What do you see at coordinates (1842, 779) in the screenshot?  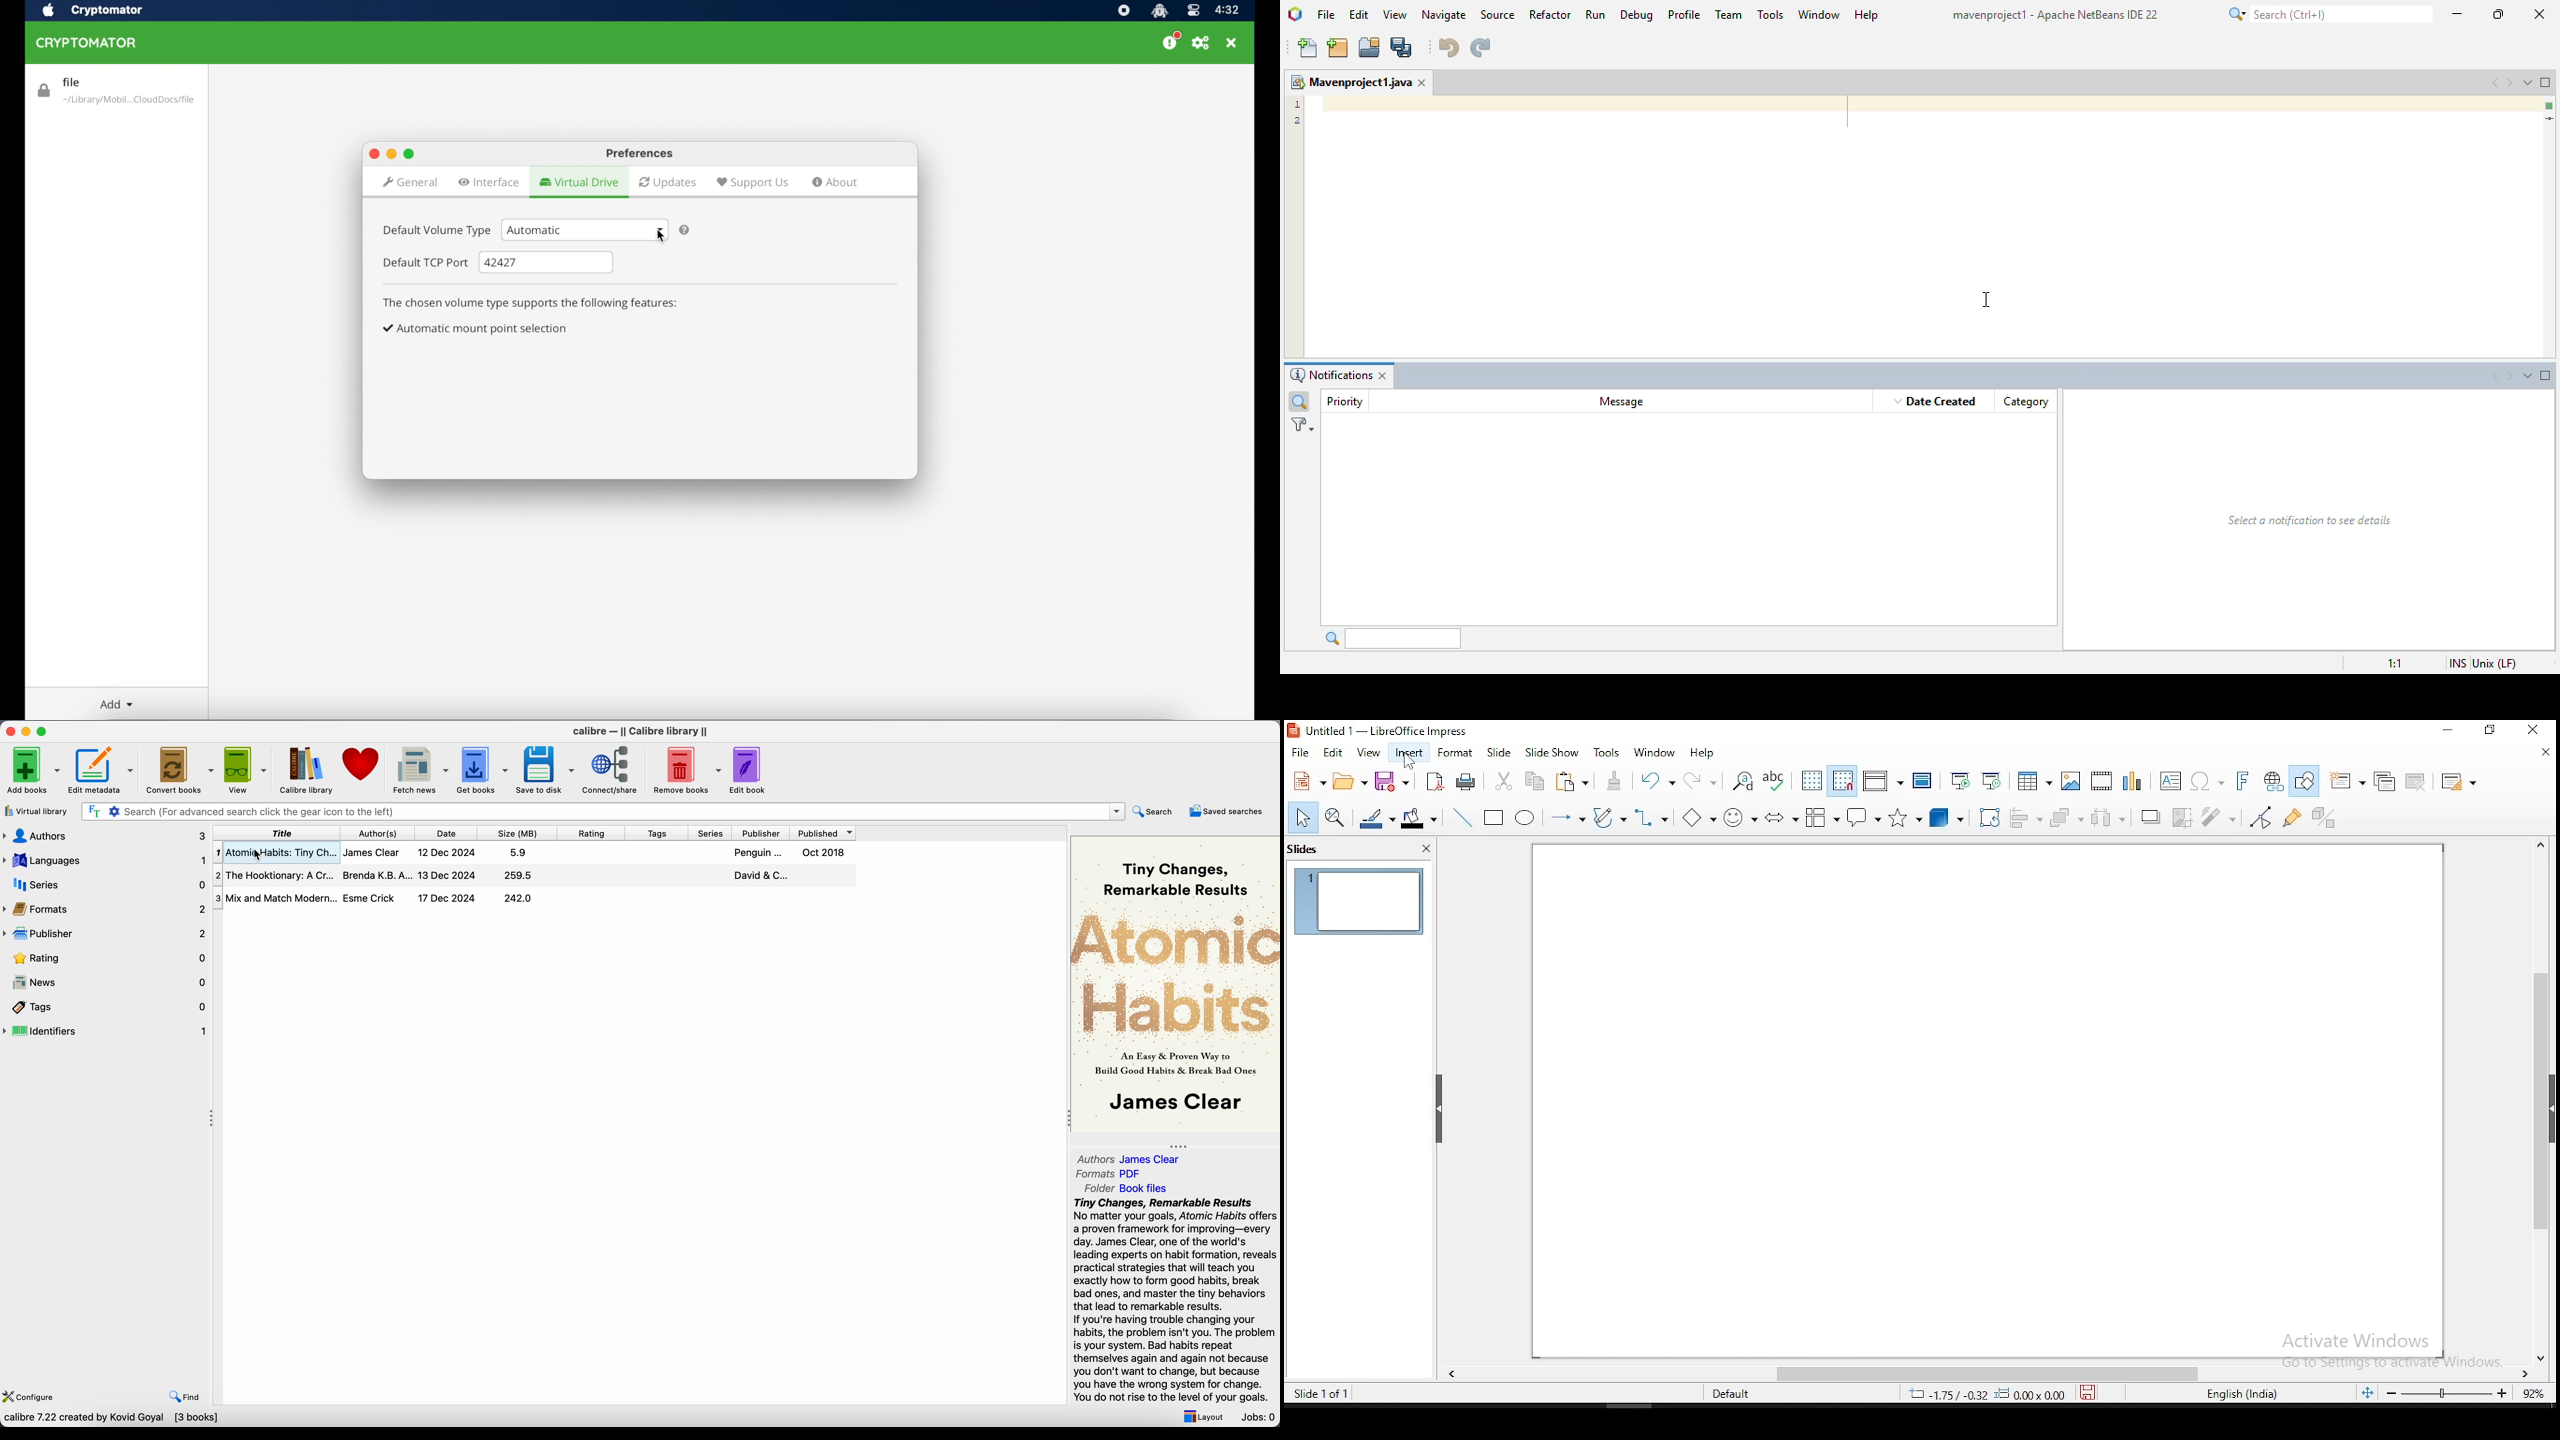 I see `snap to grid` at bounding box center [1842, 779].